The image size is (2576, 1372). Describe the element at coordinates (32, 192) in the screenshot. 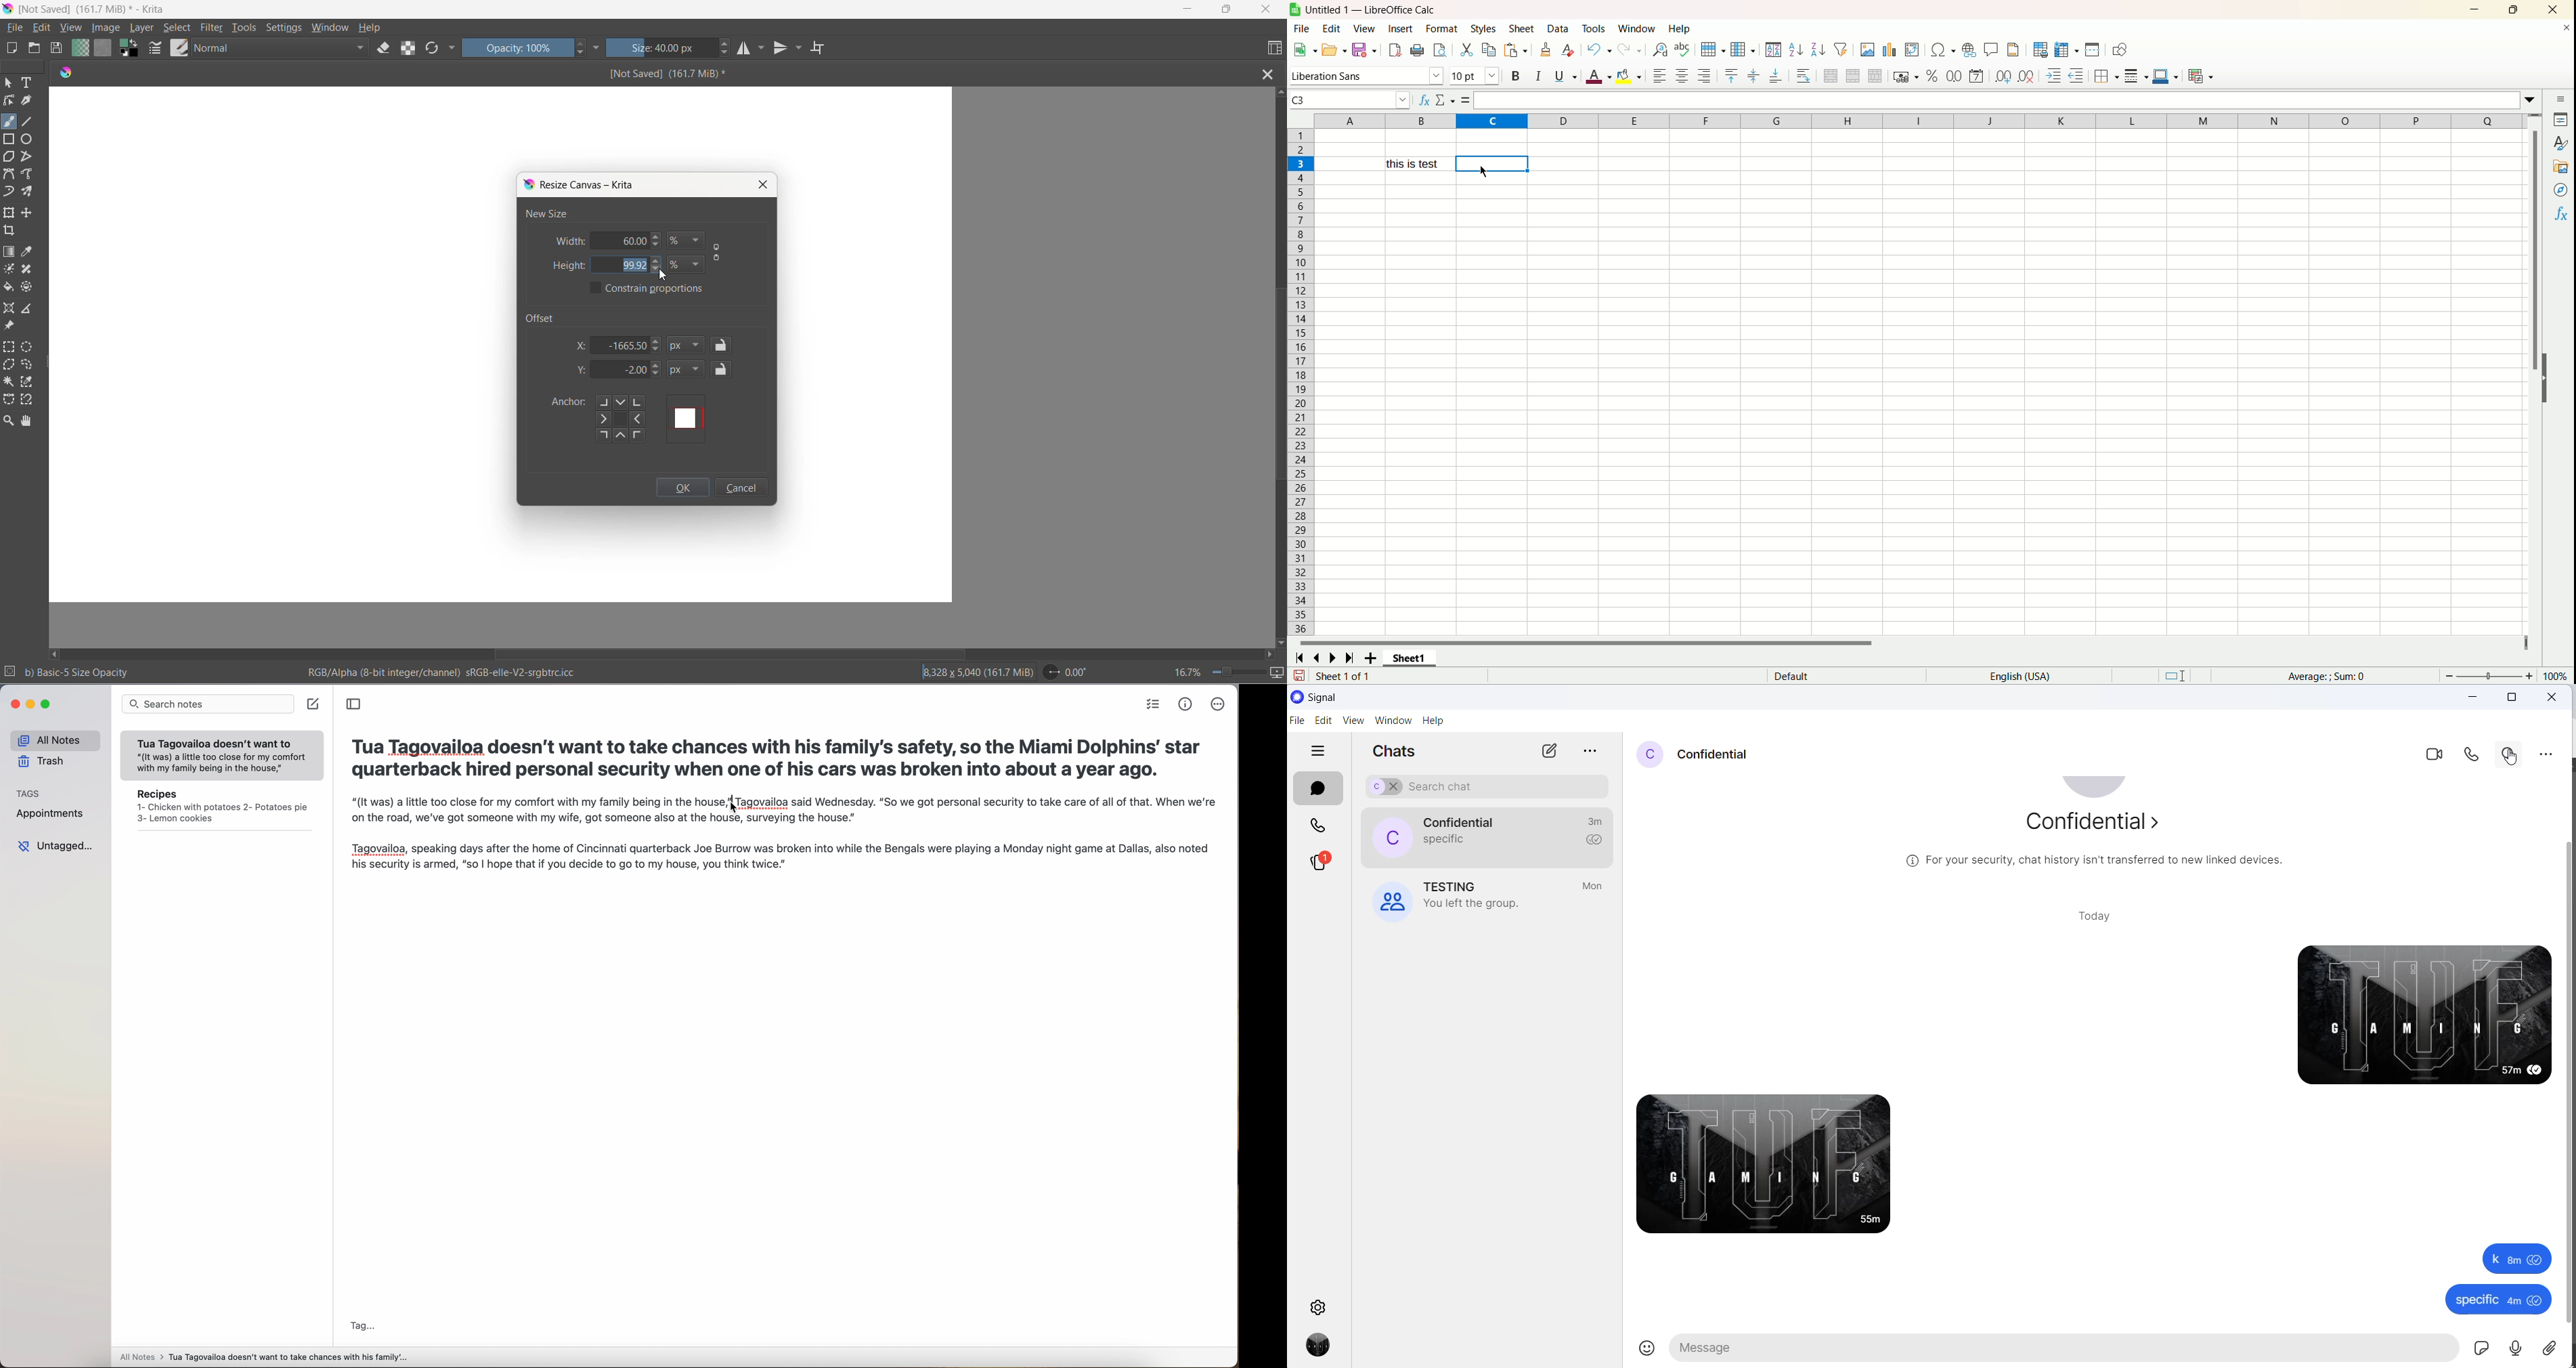

I see `multibrush tool` at that location.